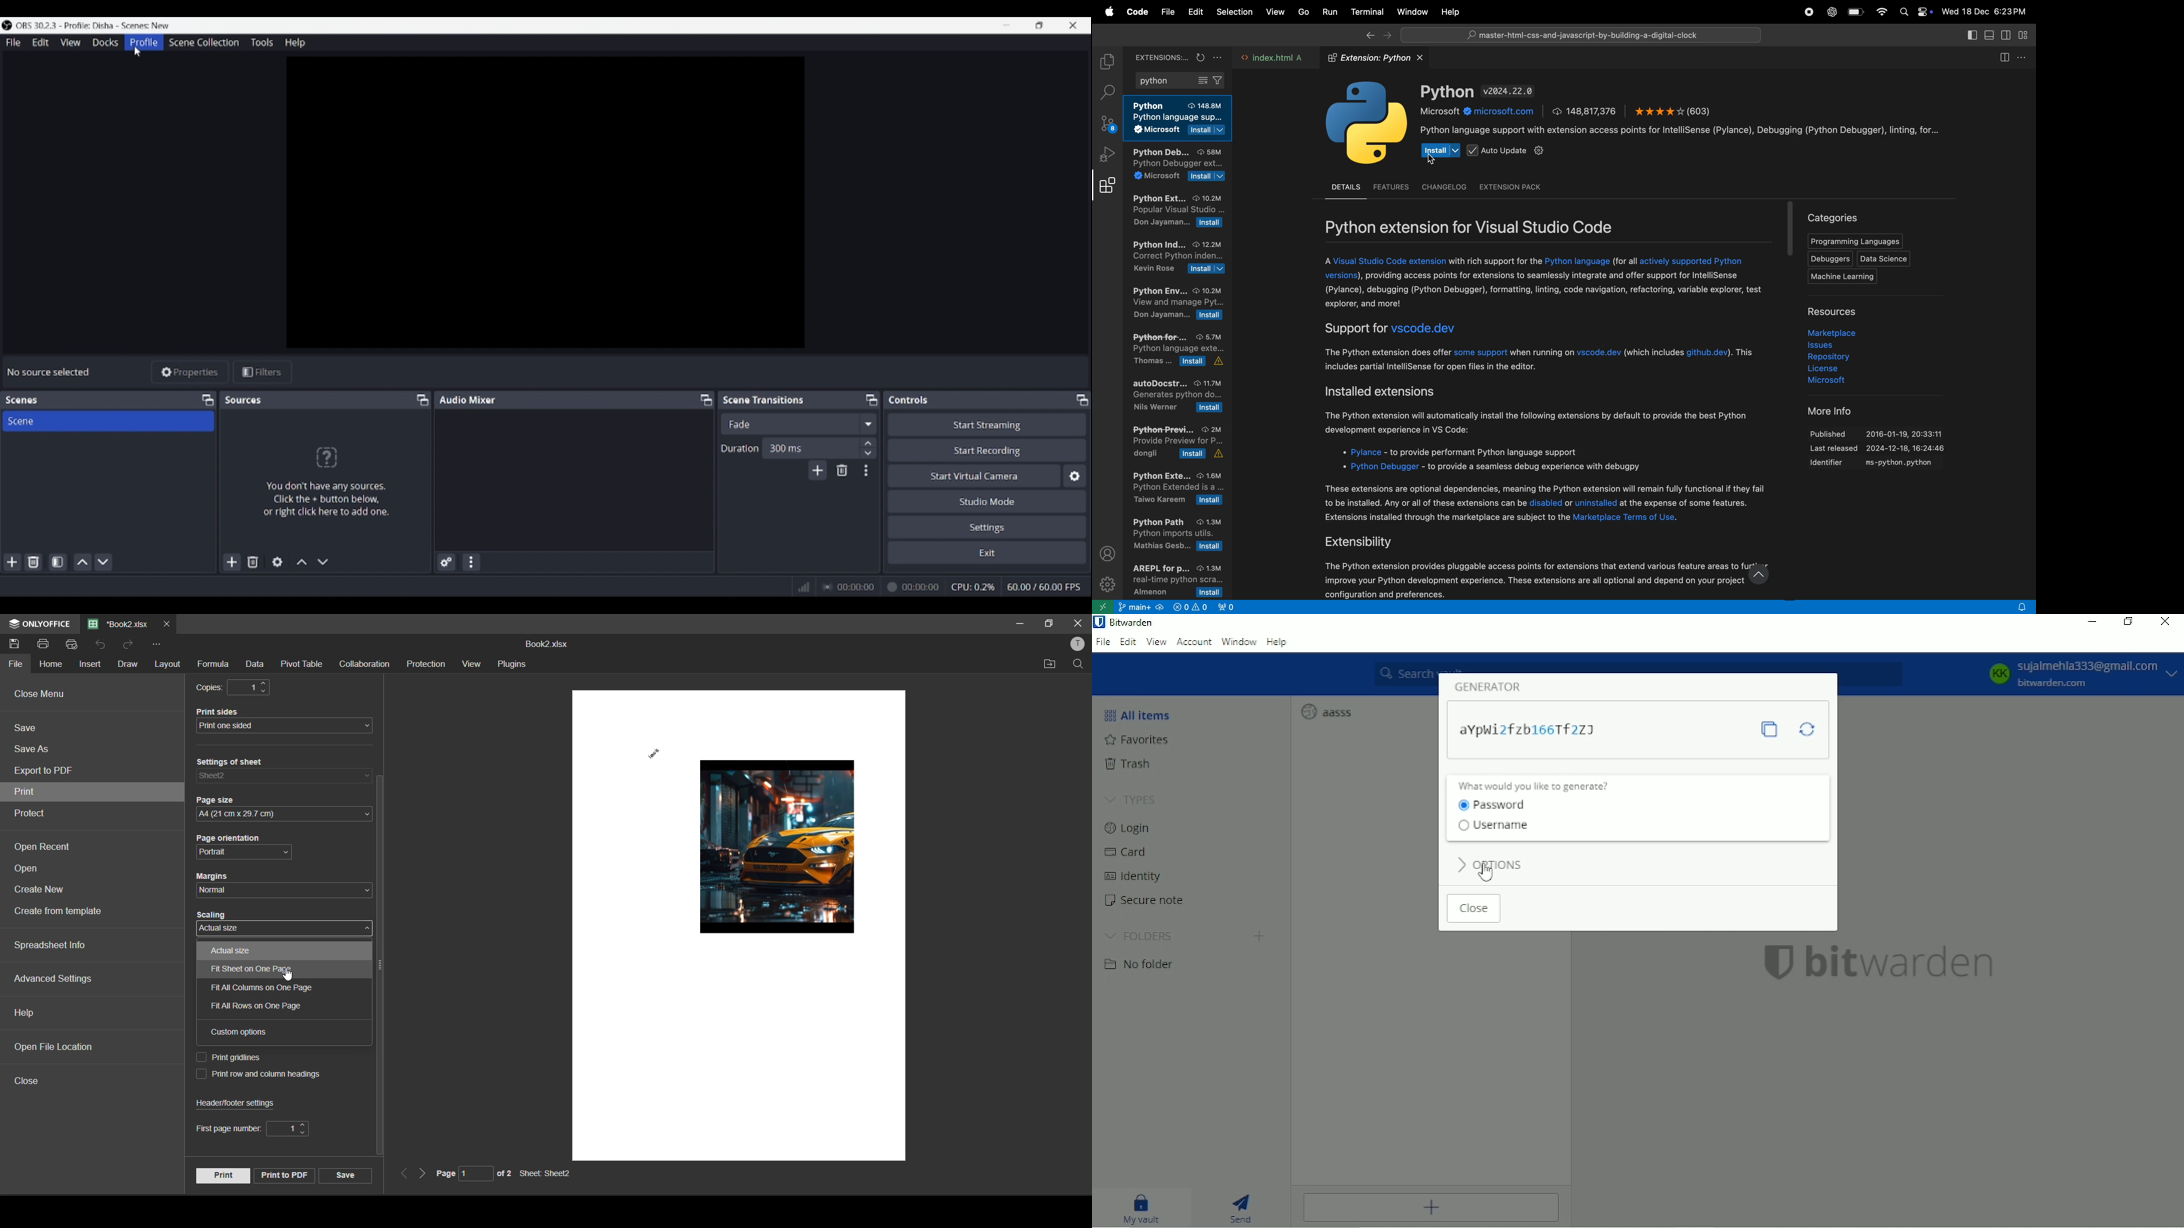 Image resolution: width=2184 pixels, height=1232 pixels. Describe the element at coordinates (1146, 902) in the screenshot. I see `Secure note` at that location.